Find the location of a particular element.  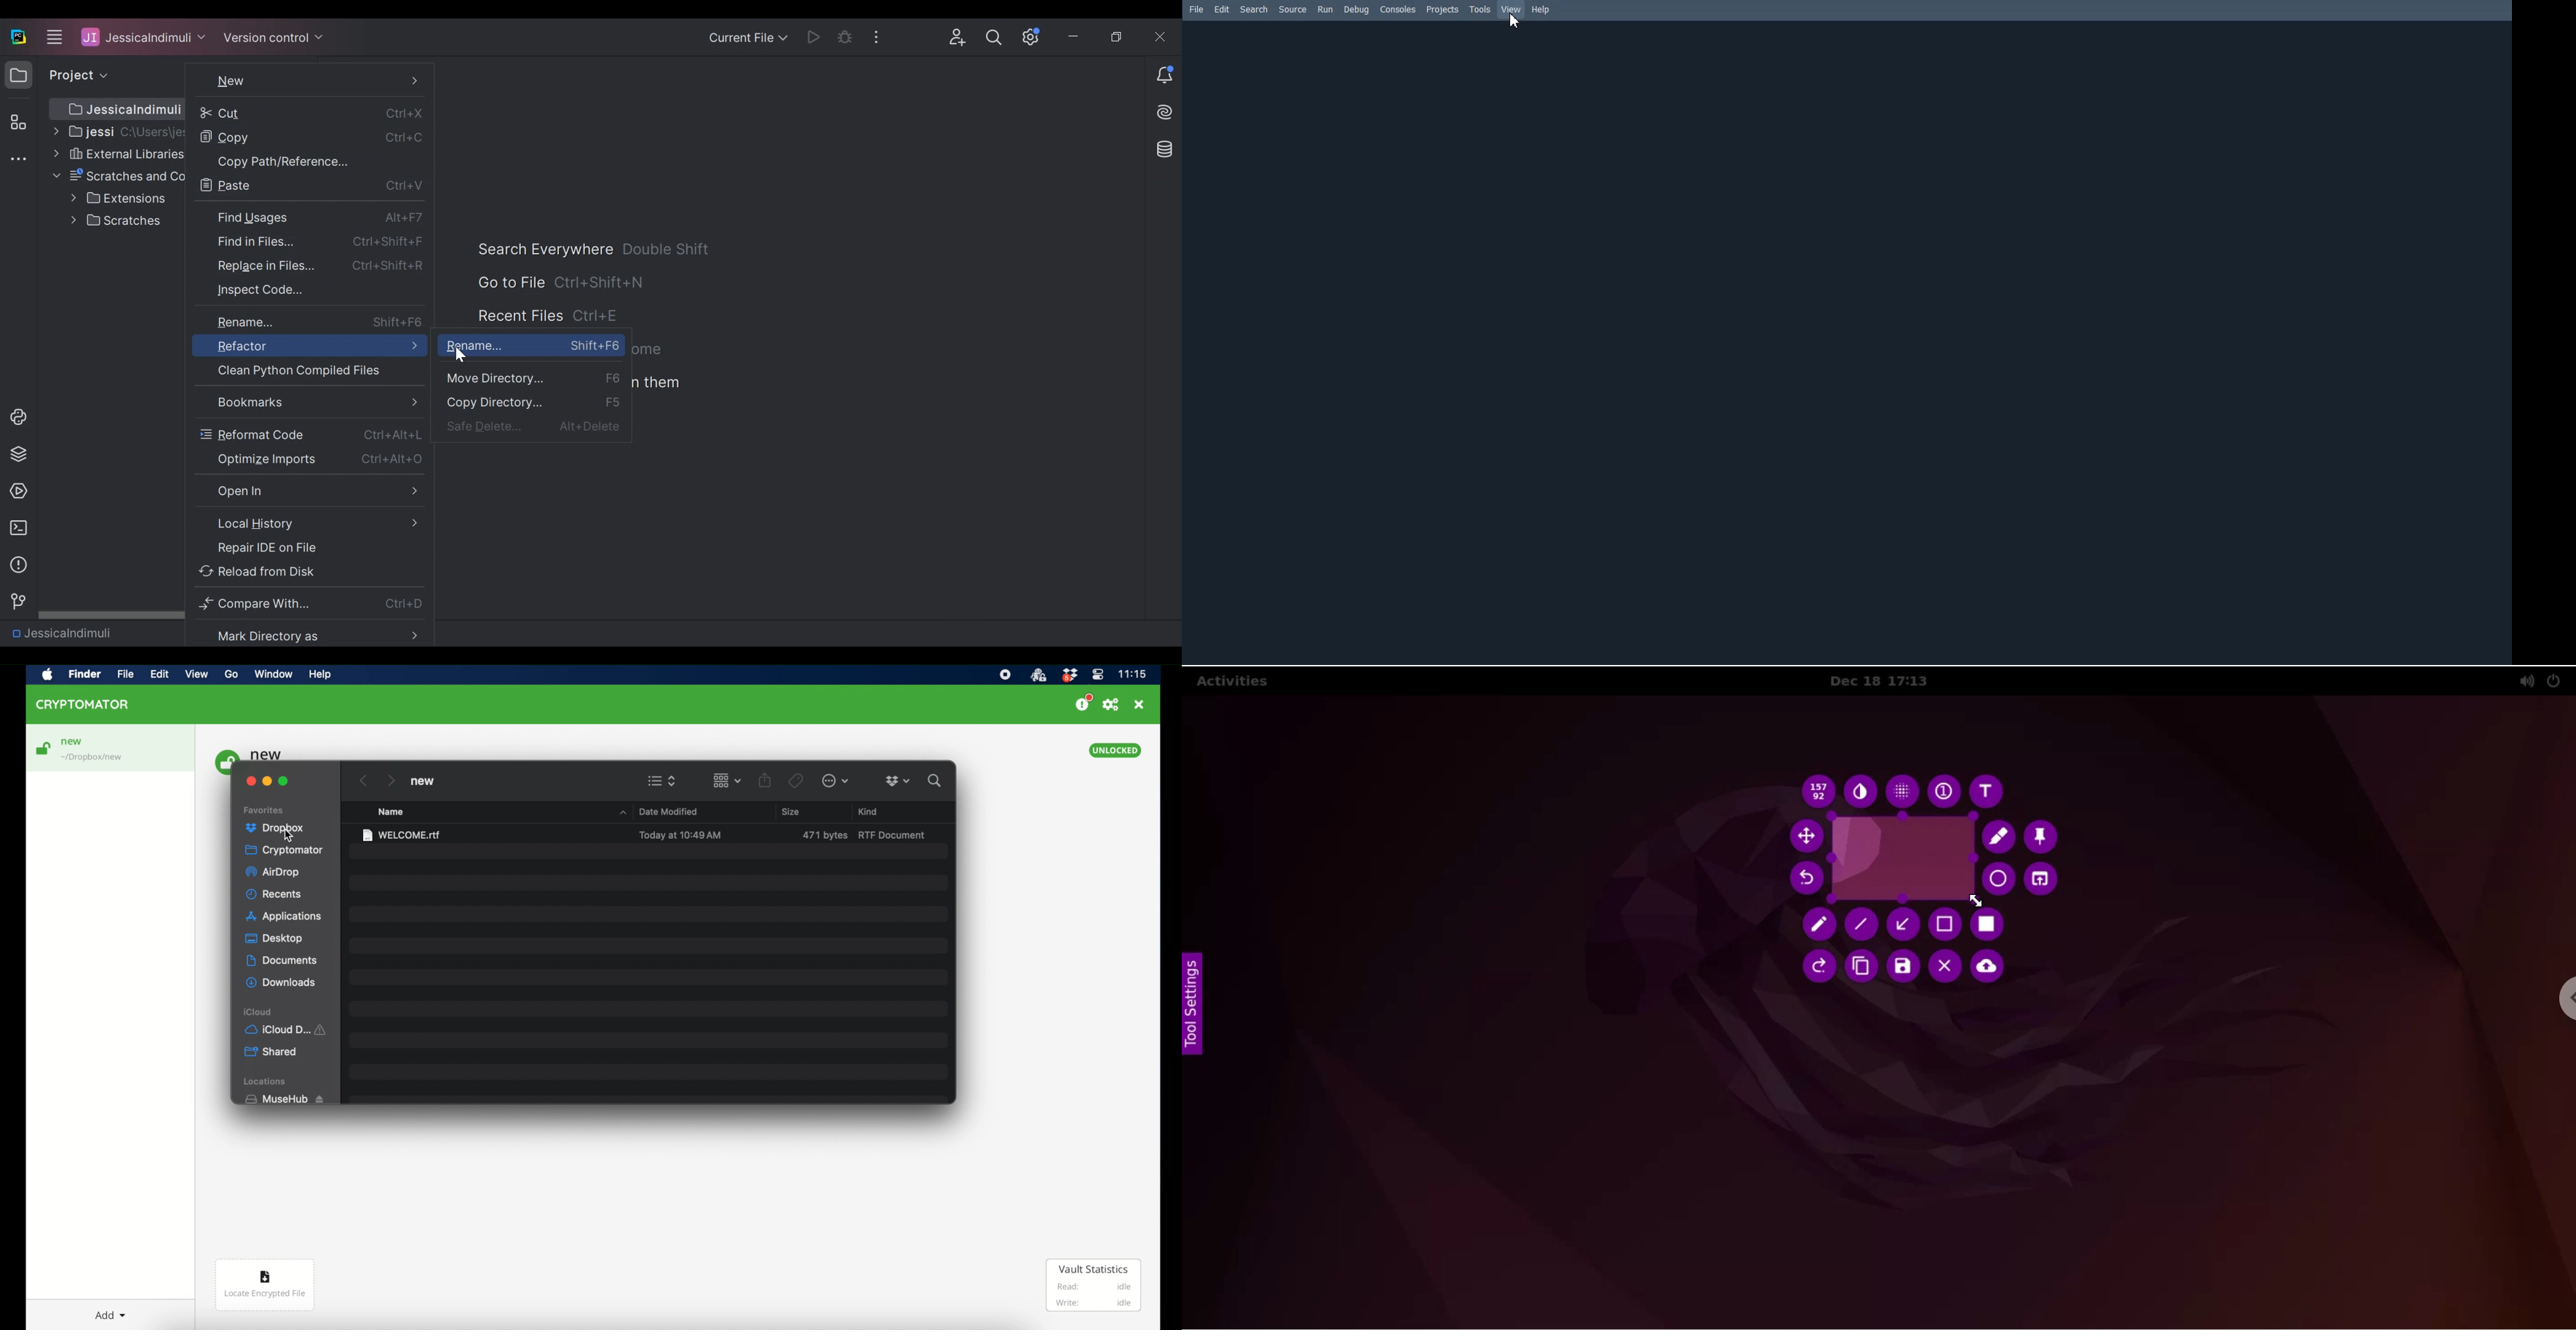

Projects is located at coordinates (1443, 10).